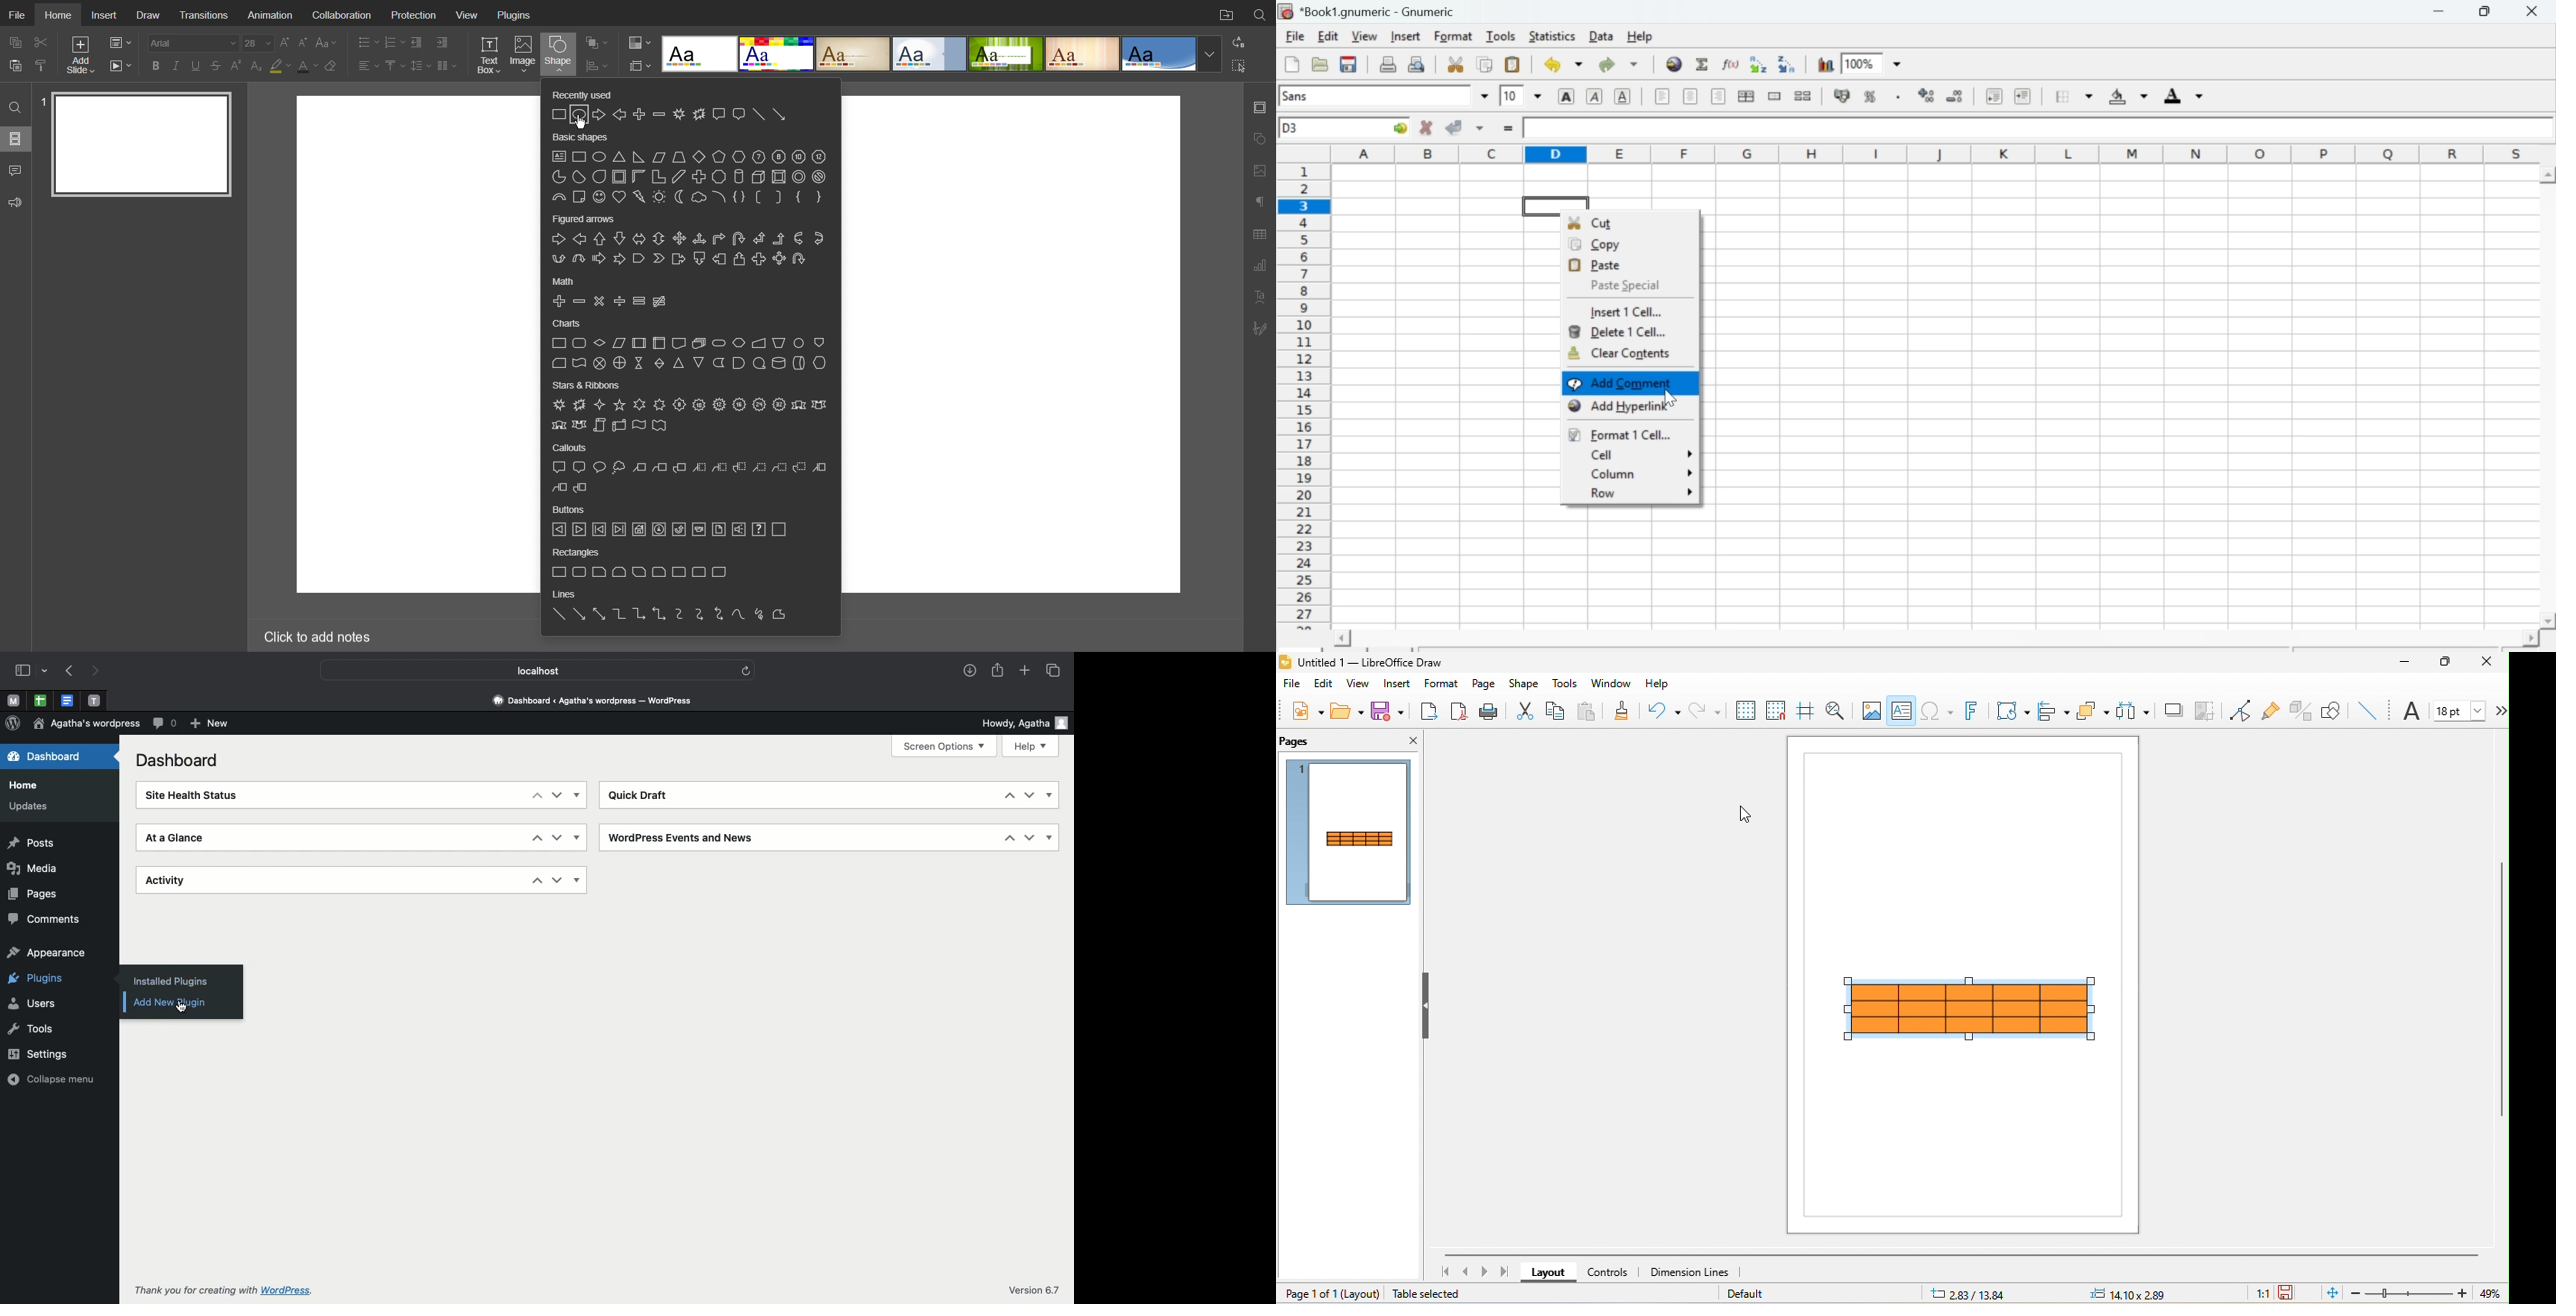  I want to click on Dashboard, so click(51, 757).